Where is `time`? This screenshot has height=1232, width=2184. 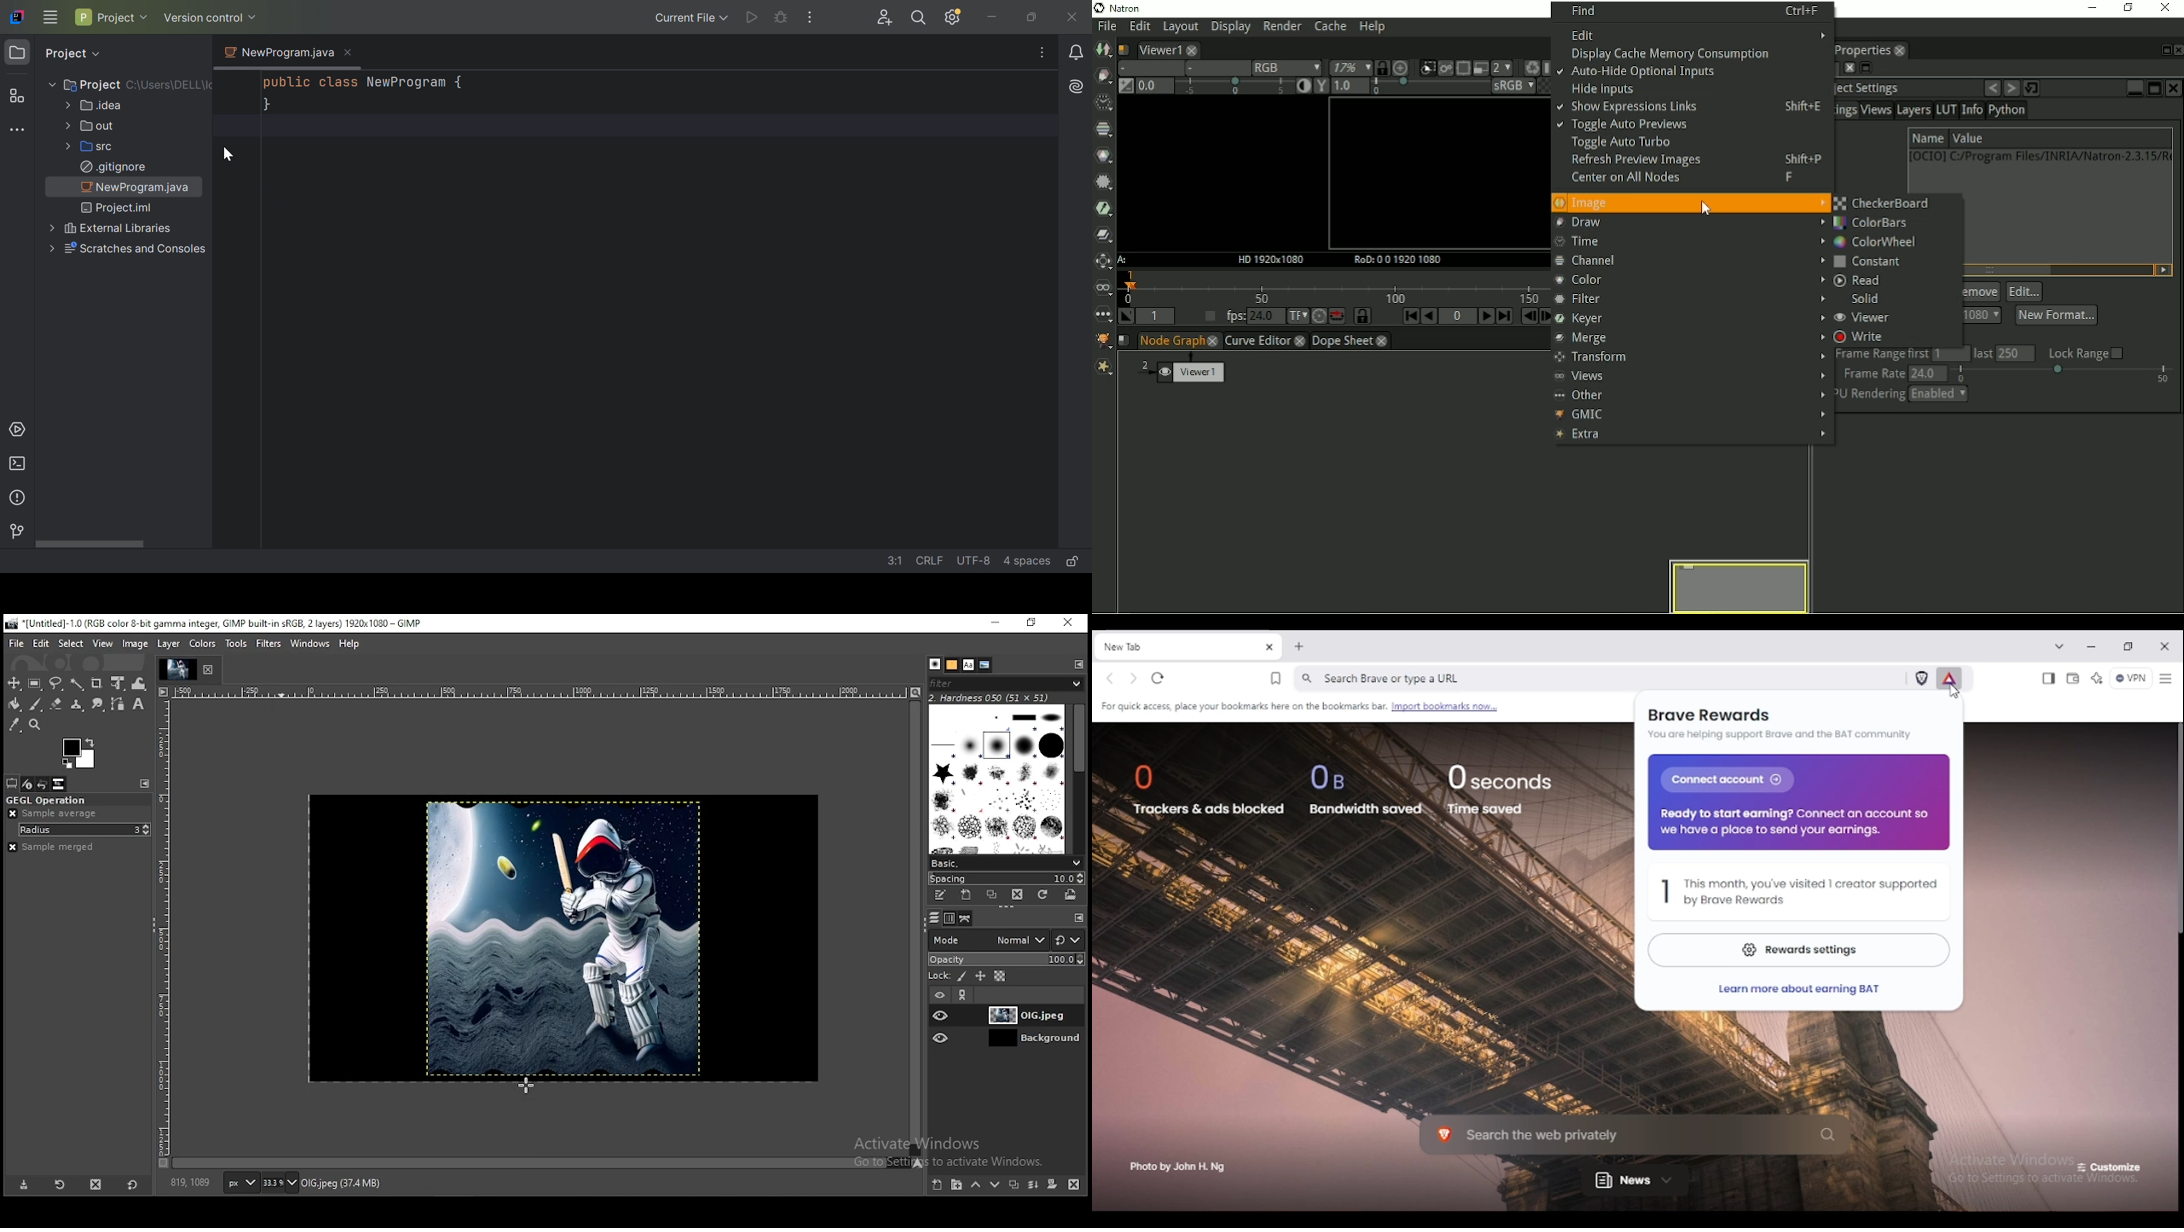 time is located at coordinates (1686, 242).